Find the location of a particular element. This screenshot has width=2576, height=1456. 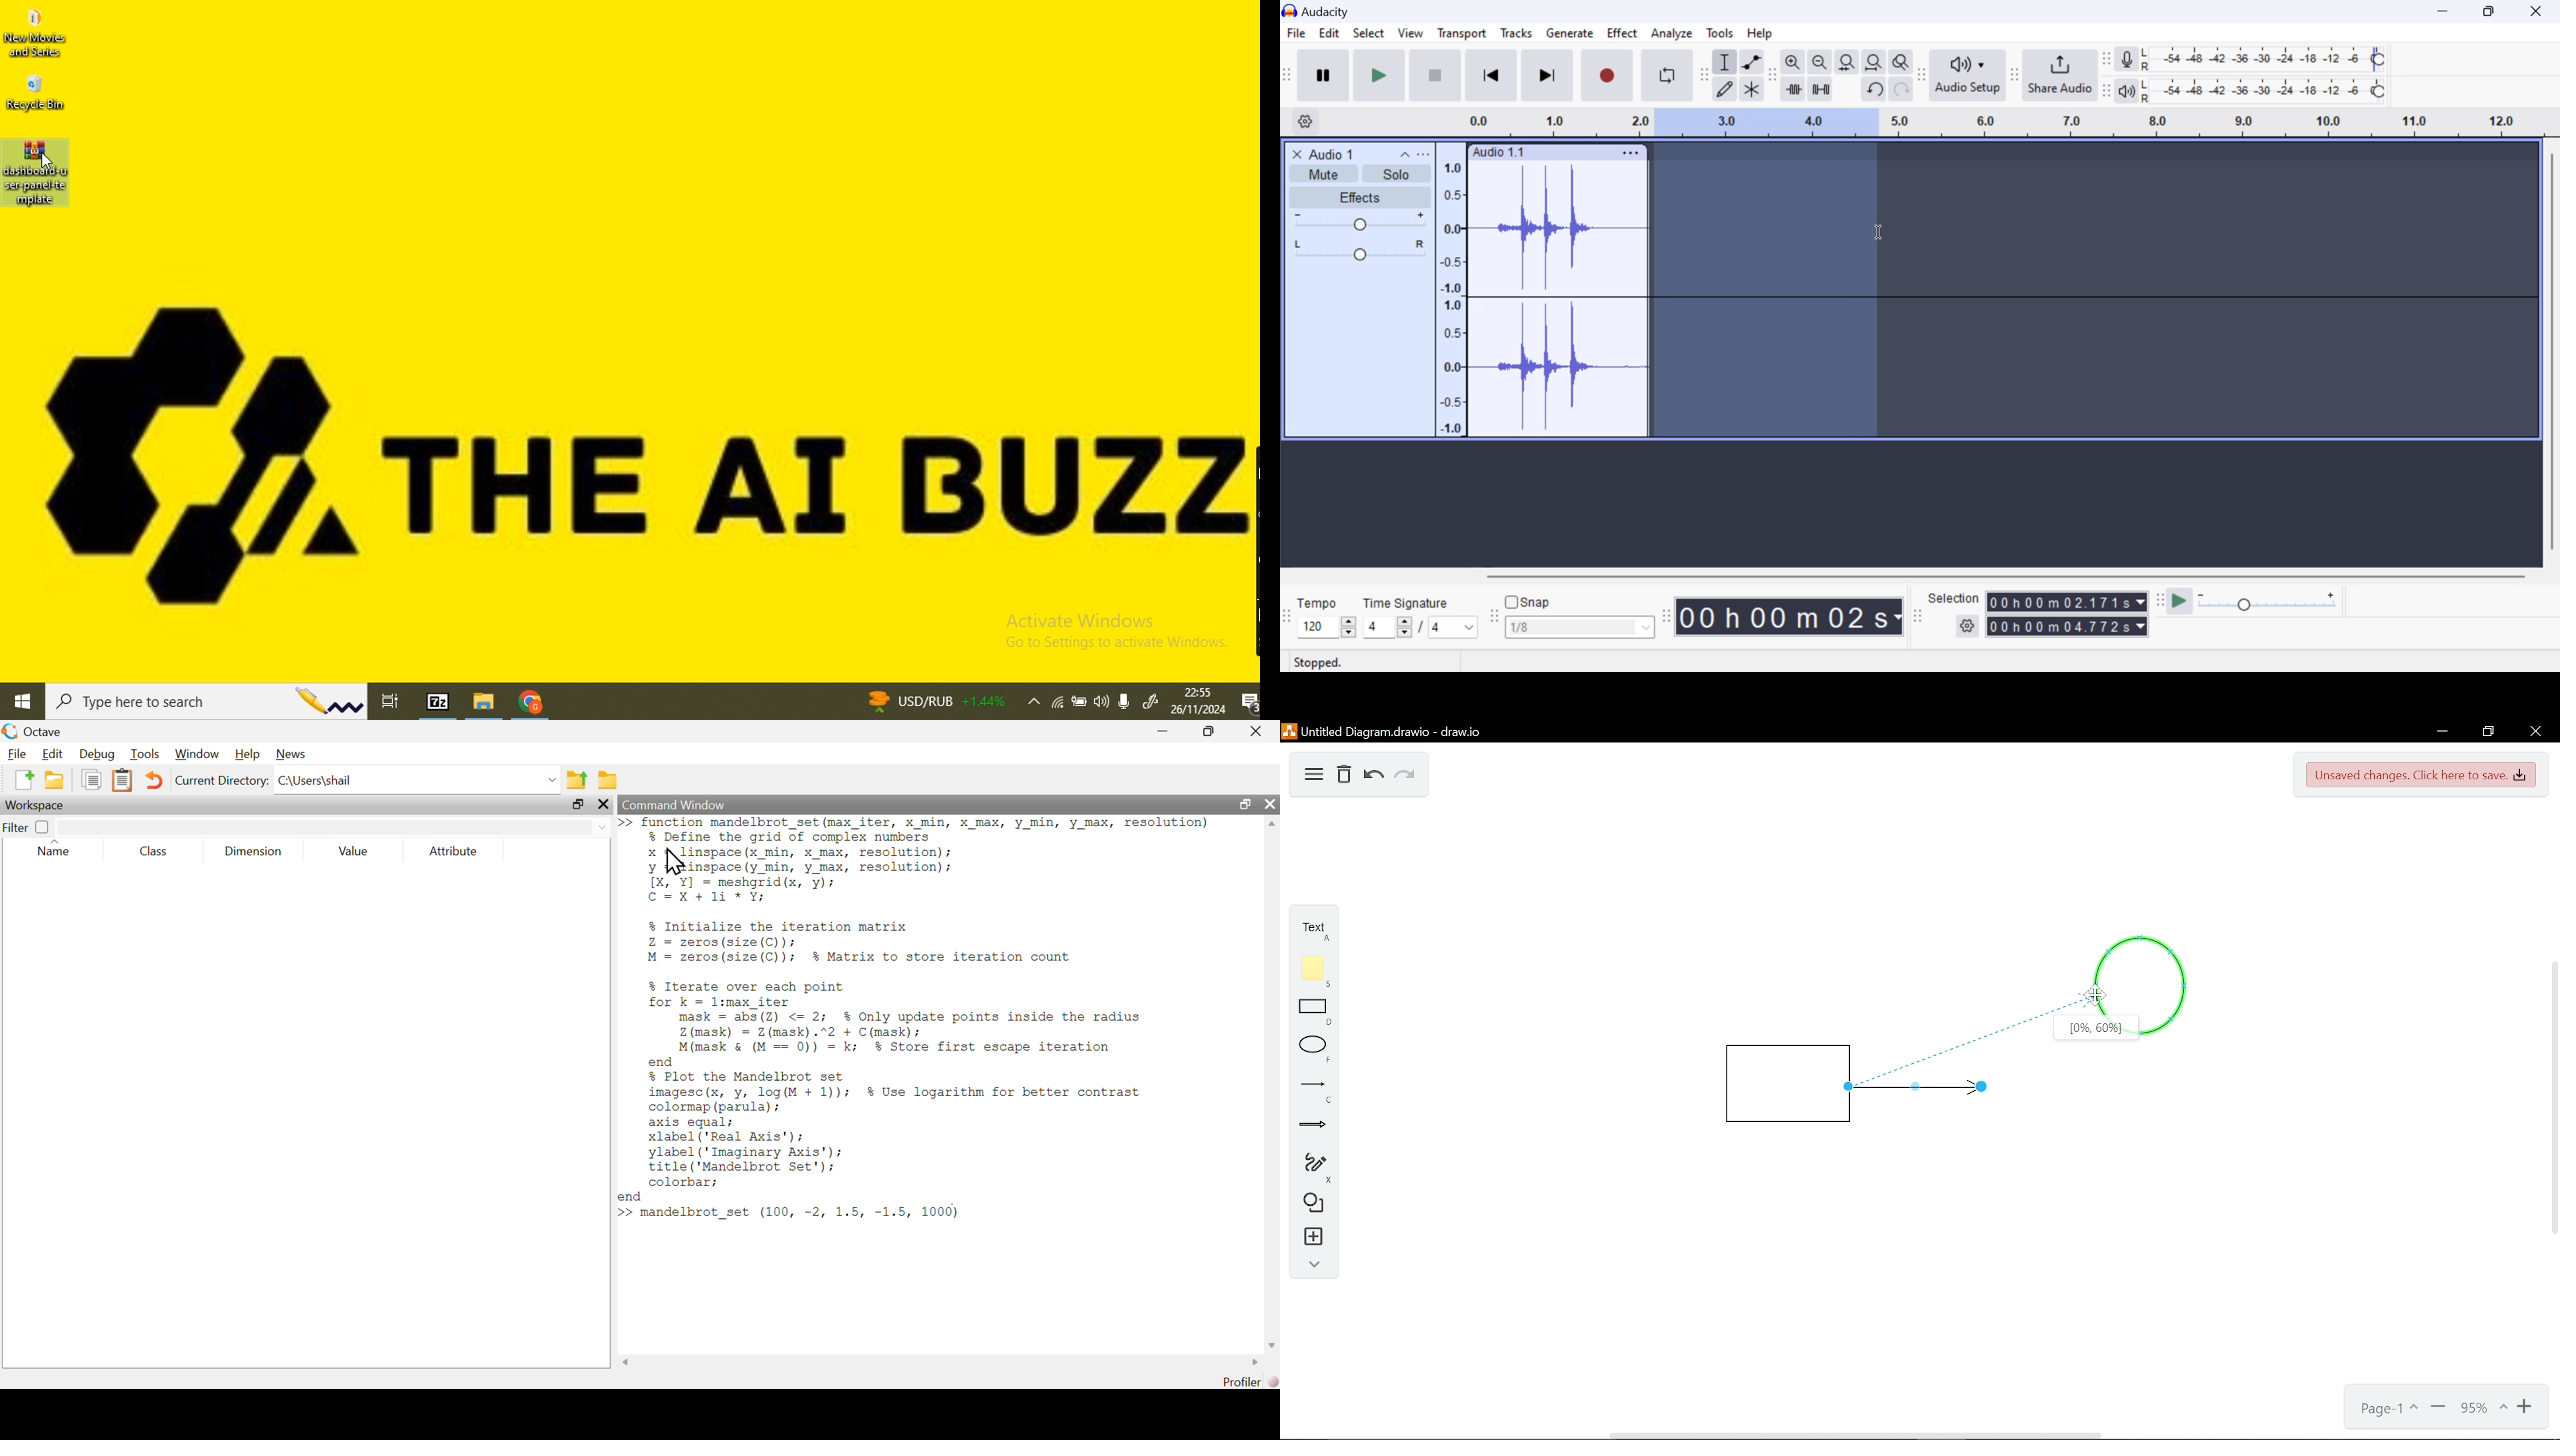

Select is located at coordinates (1368, 36).